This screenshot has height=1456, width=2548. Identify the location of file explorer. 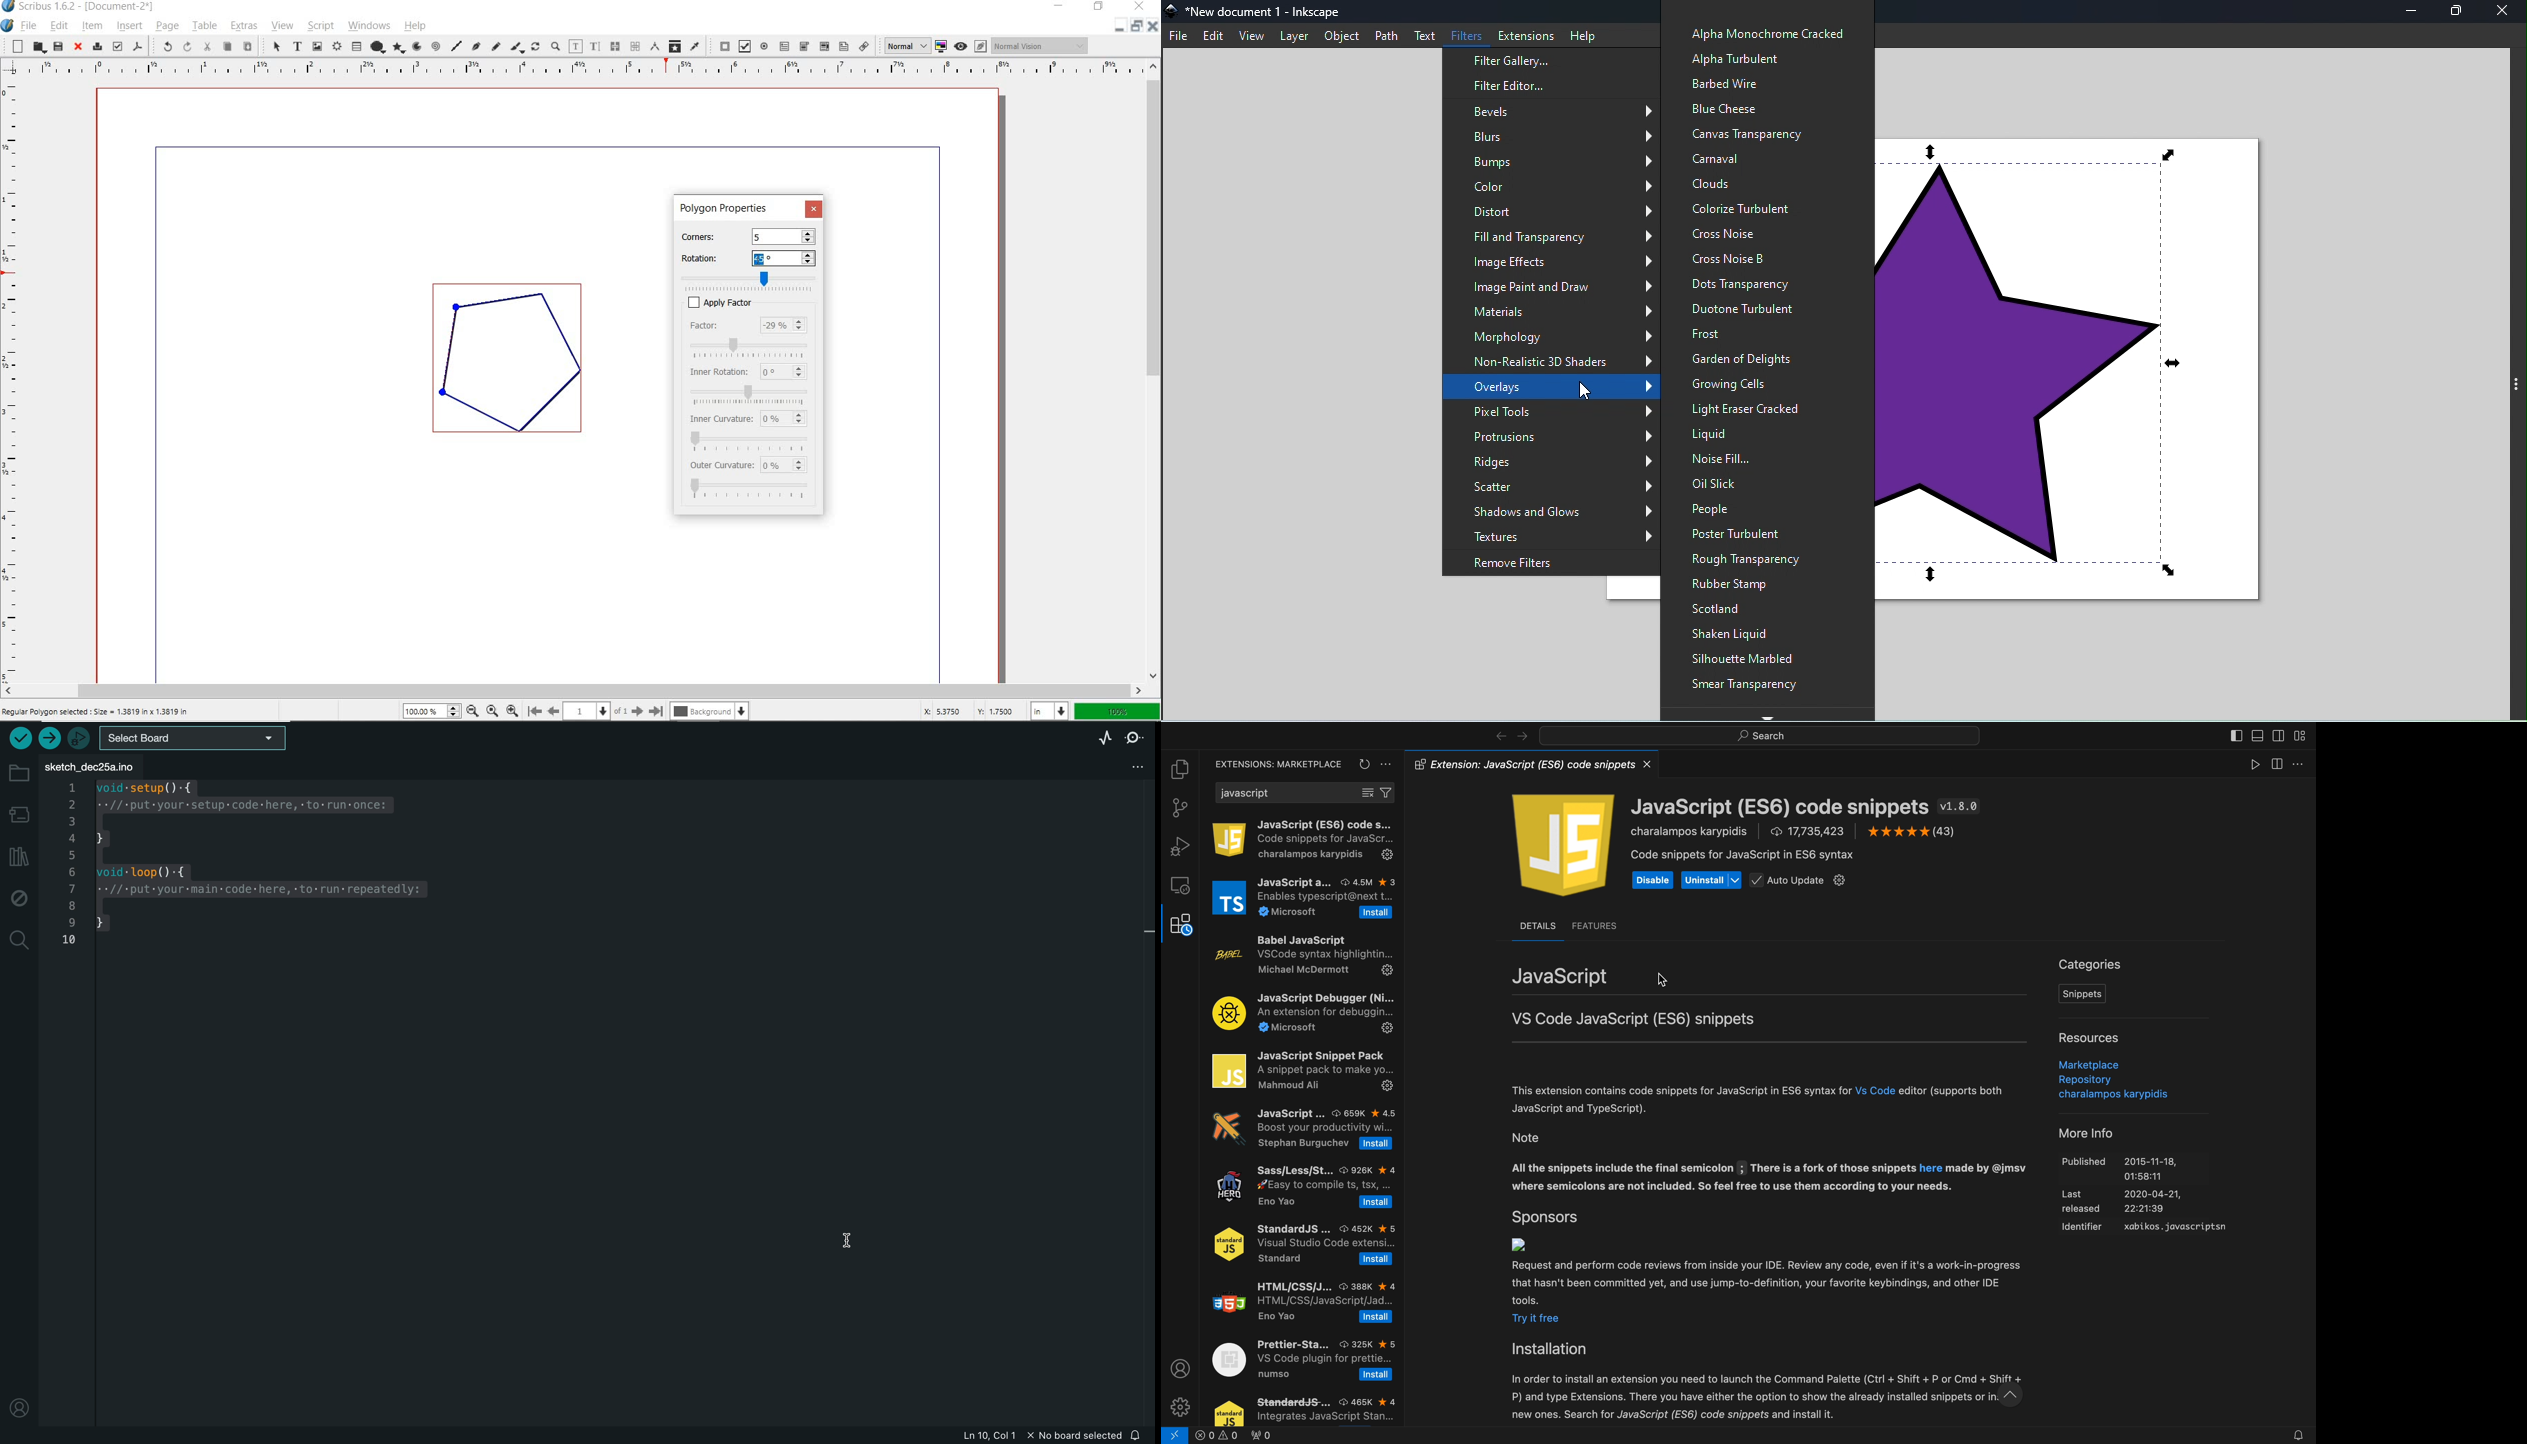
(1181, 769).